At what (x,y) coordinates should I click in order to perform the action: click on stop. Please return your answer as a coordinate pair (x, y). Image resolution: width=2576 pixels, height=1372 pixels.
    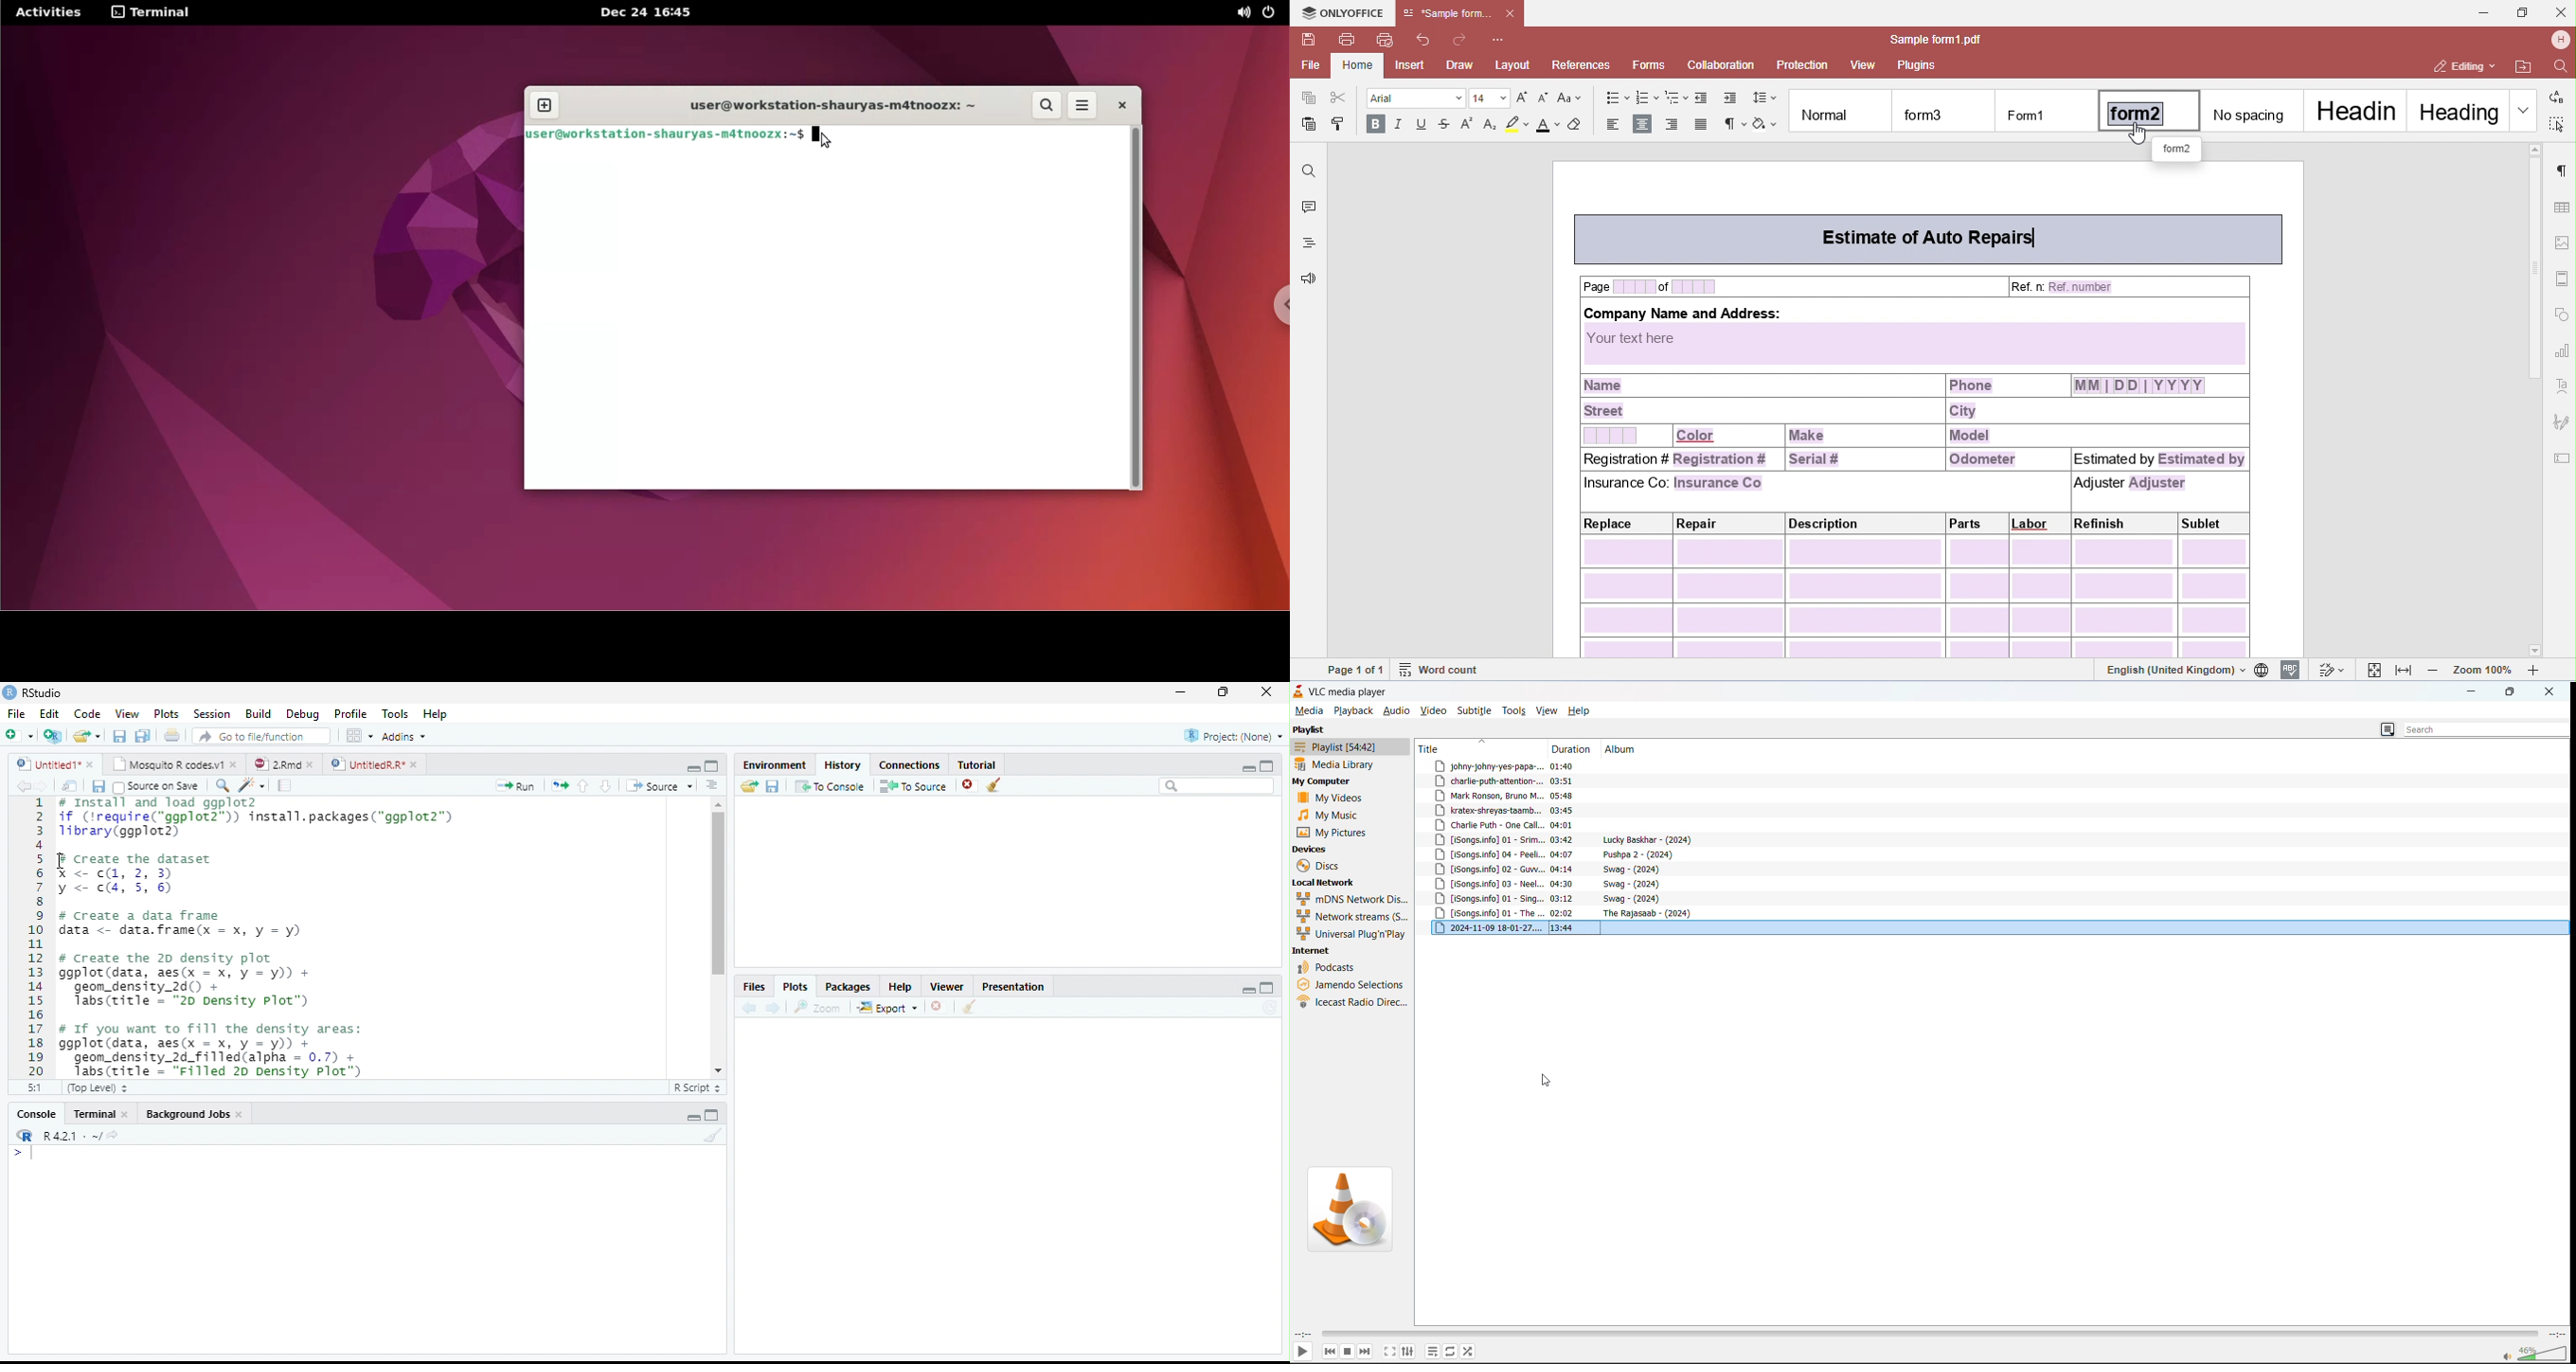
    Looking at the image, I should click on (1347, 1351).